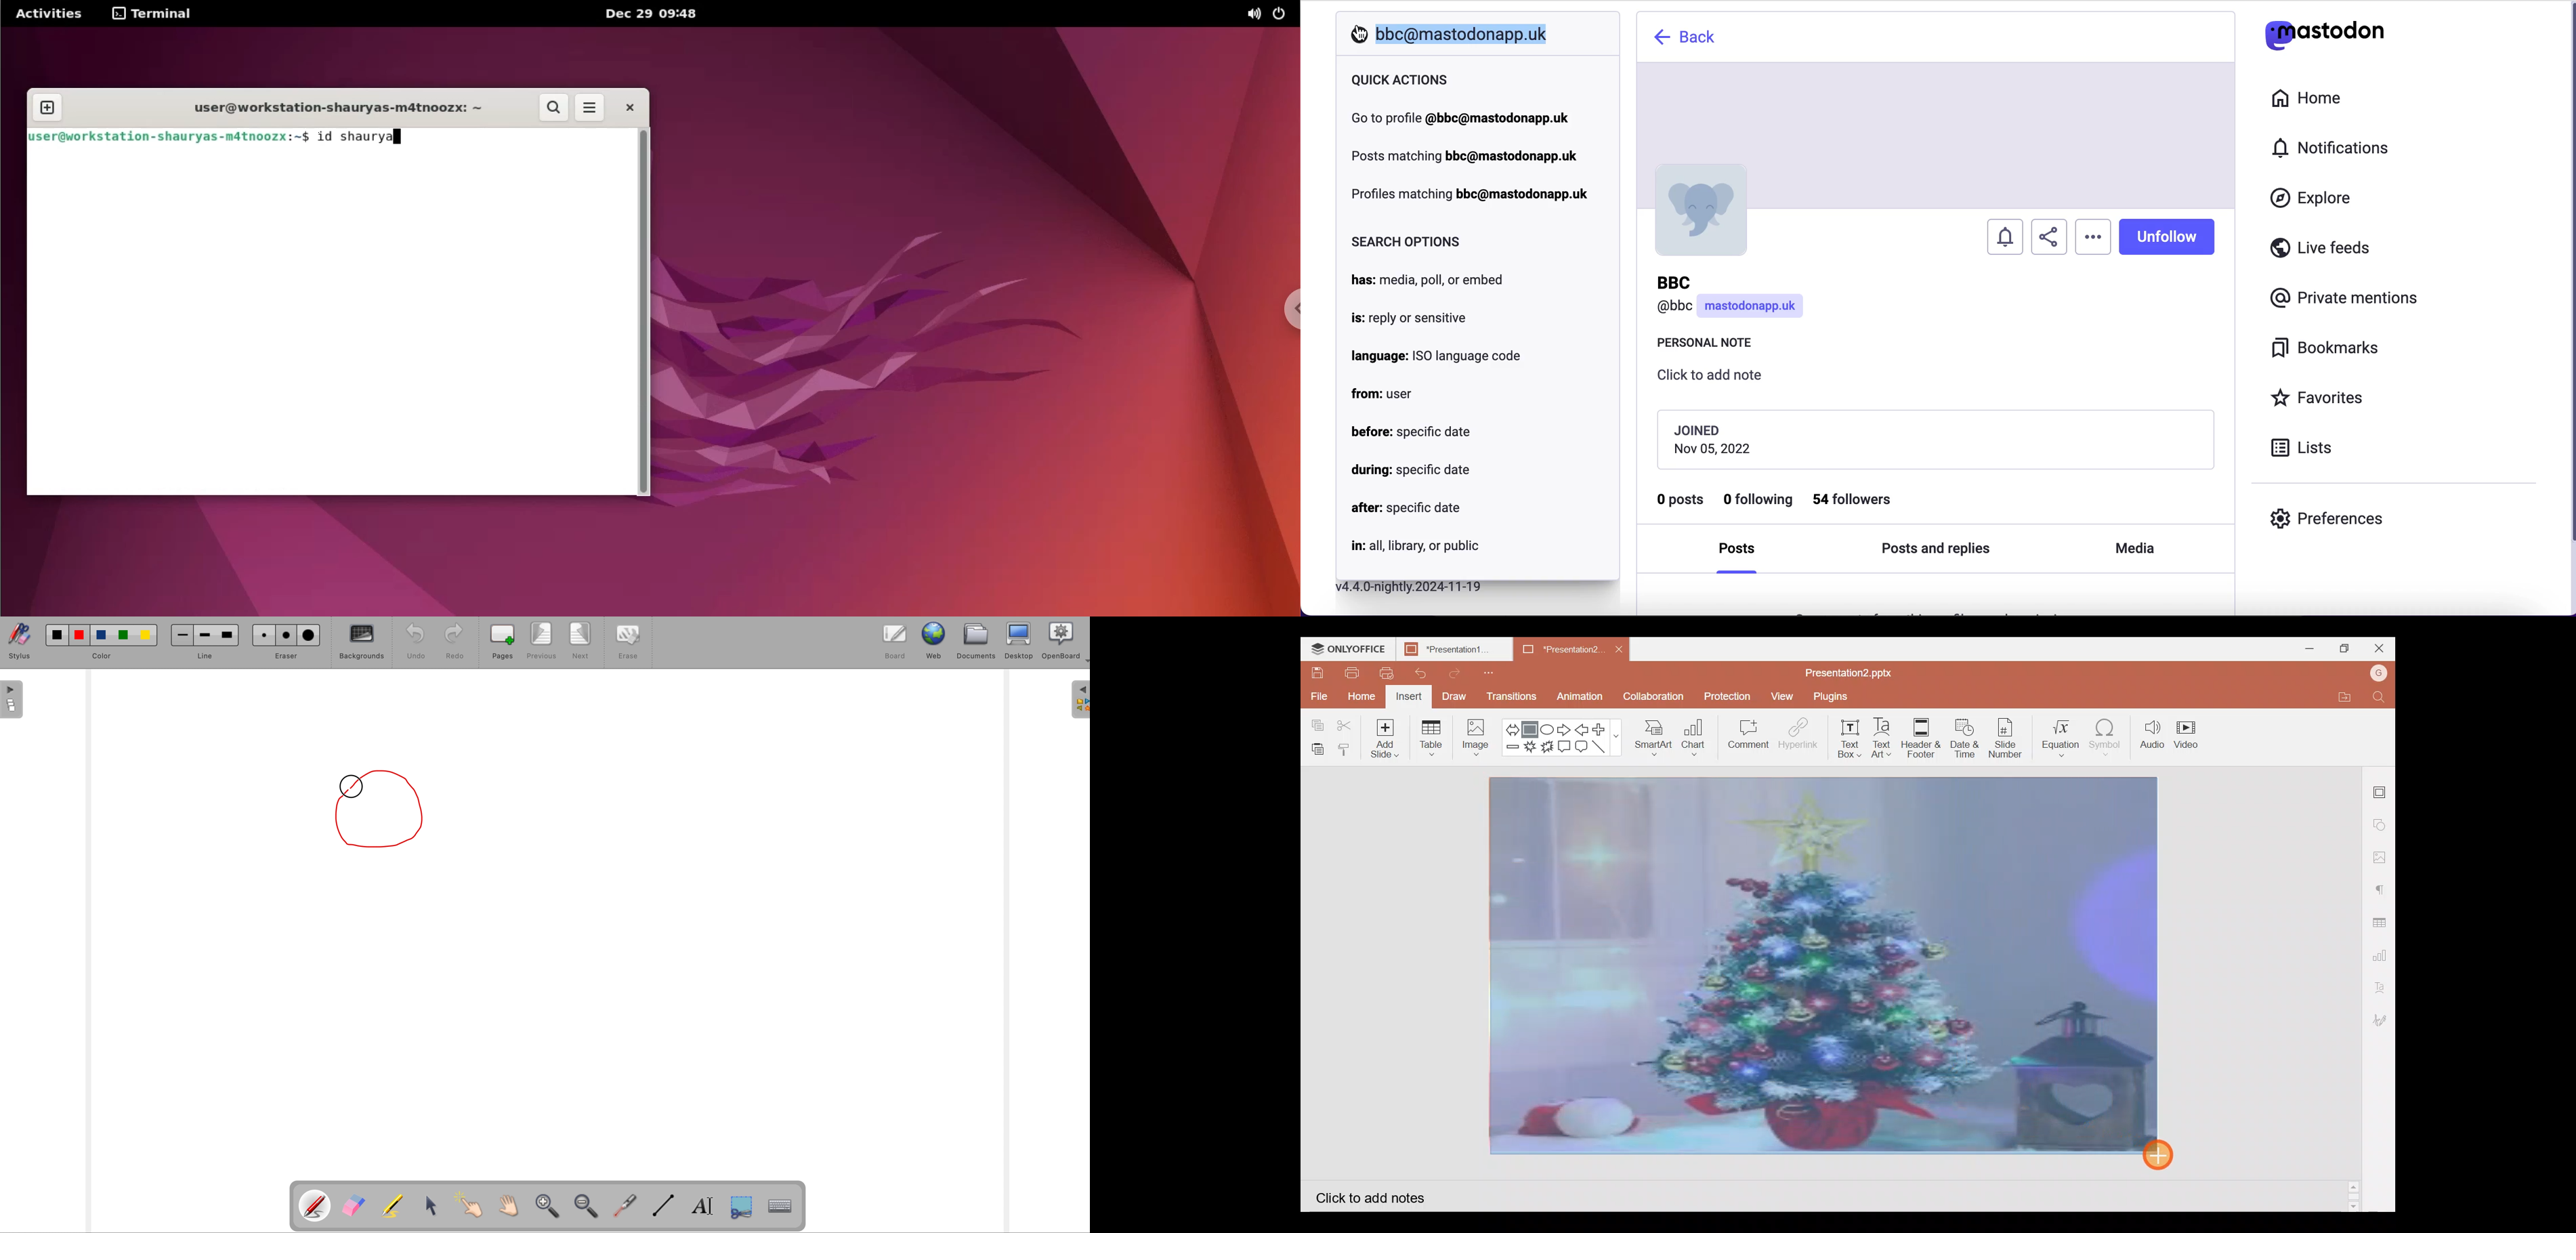 The height and width of the screenshot is (1260, 2576). I want to click on Customize quick access toolbar, so click(1485, 671).